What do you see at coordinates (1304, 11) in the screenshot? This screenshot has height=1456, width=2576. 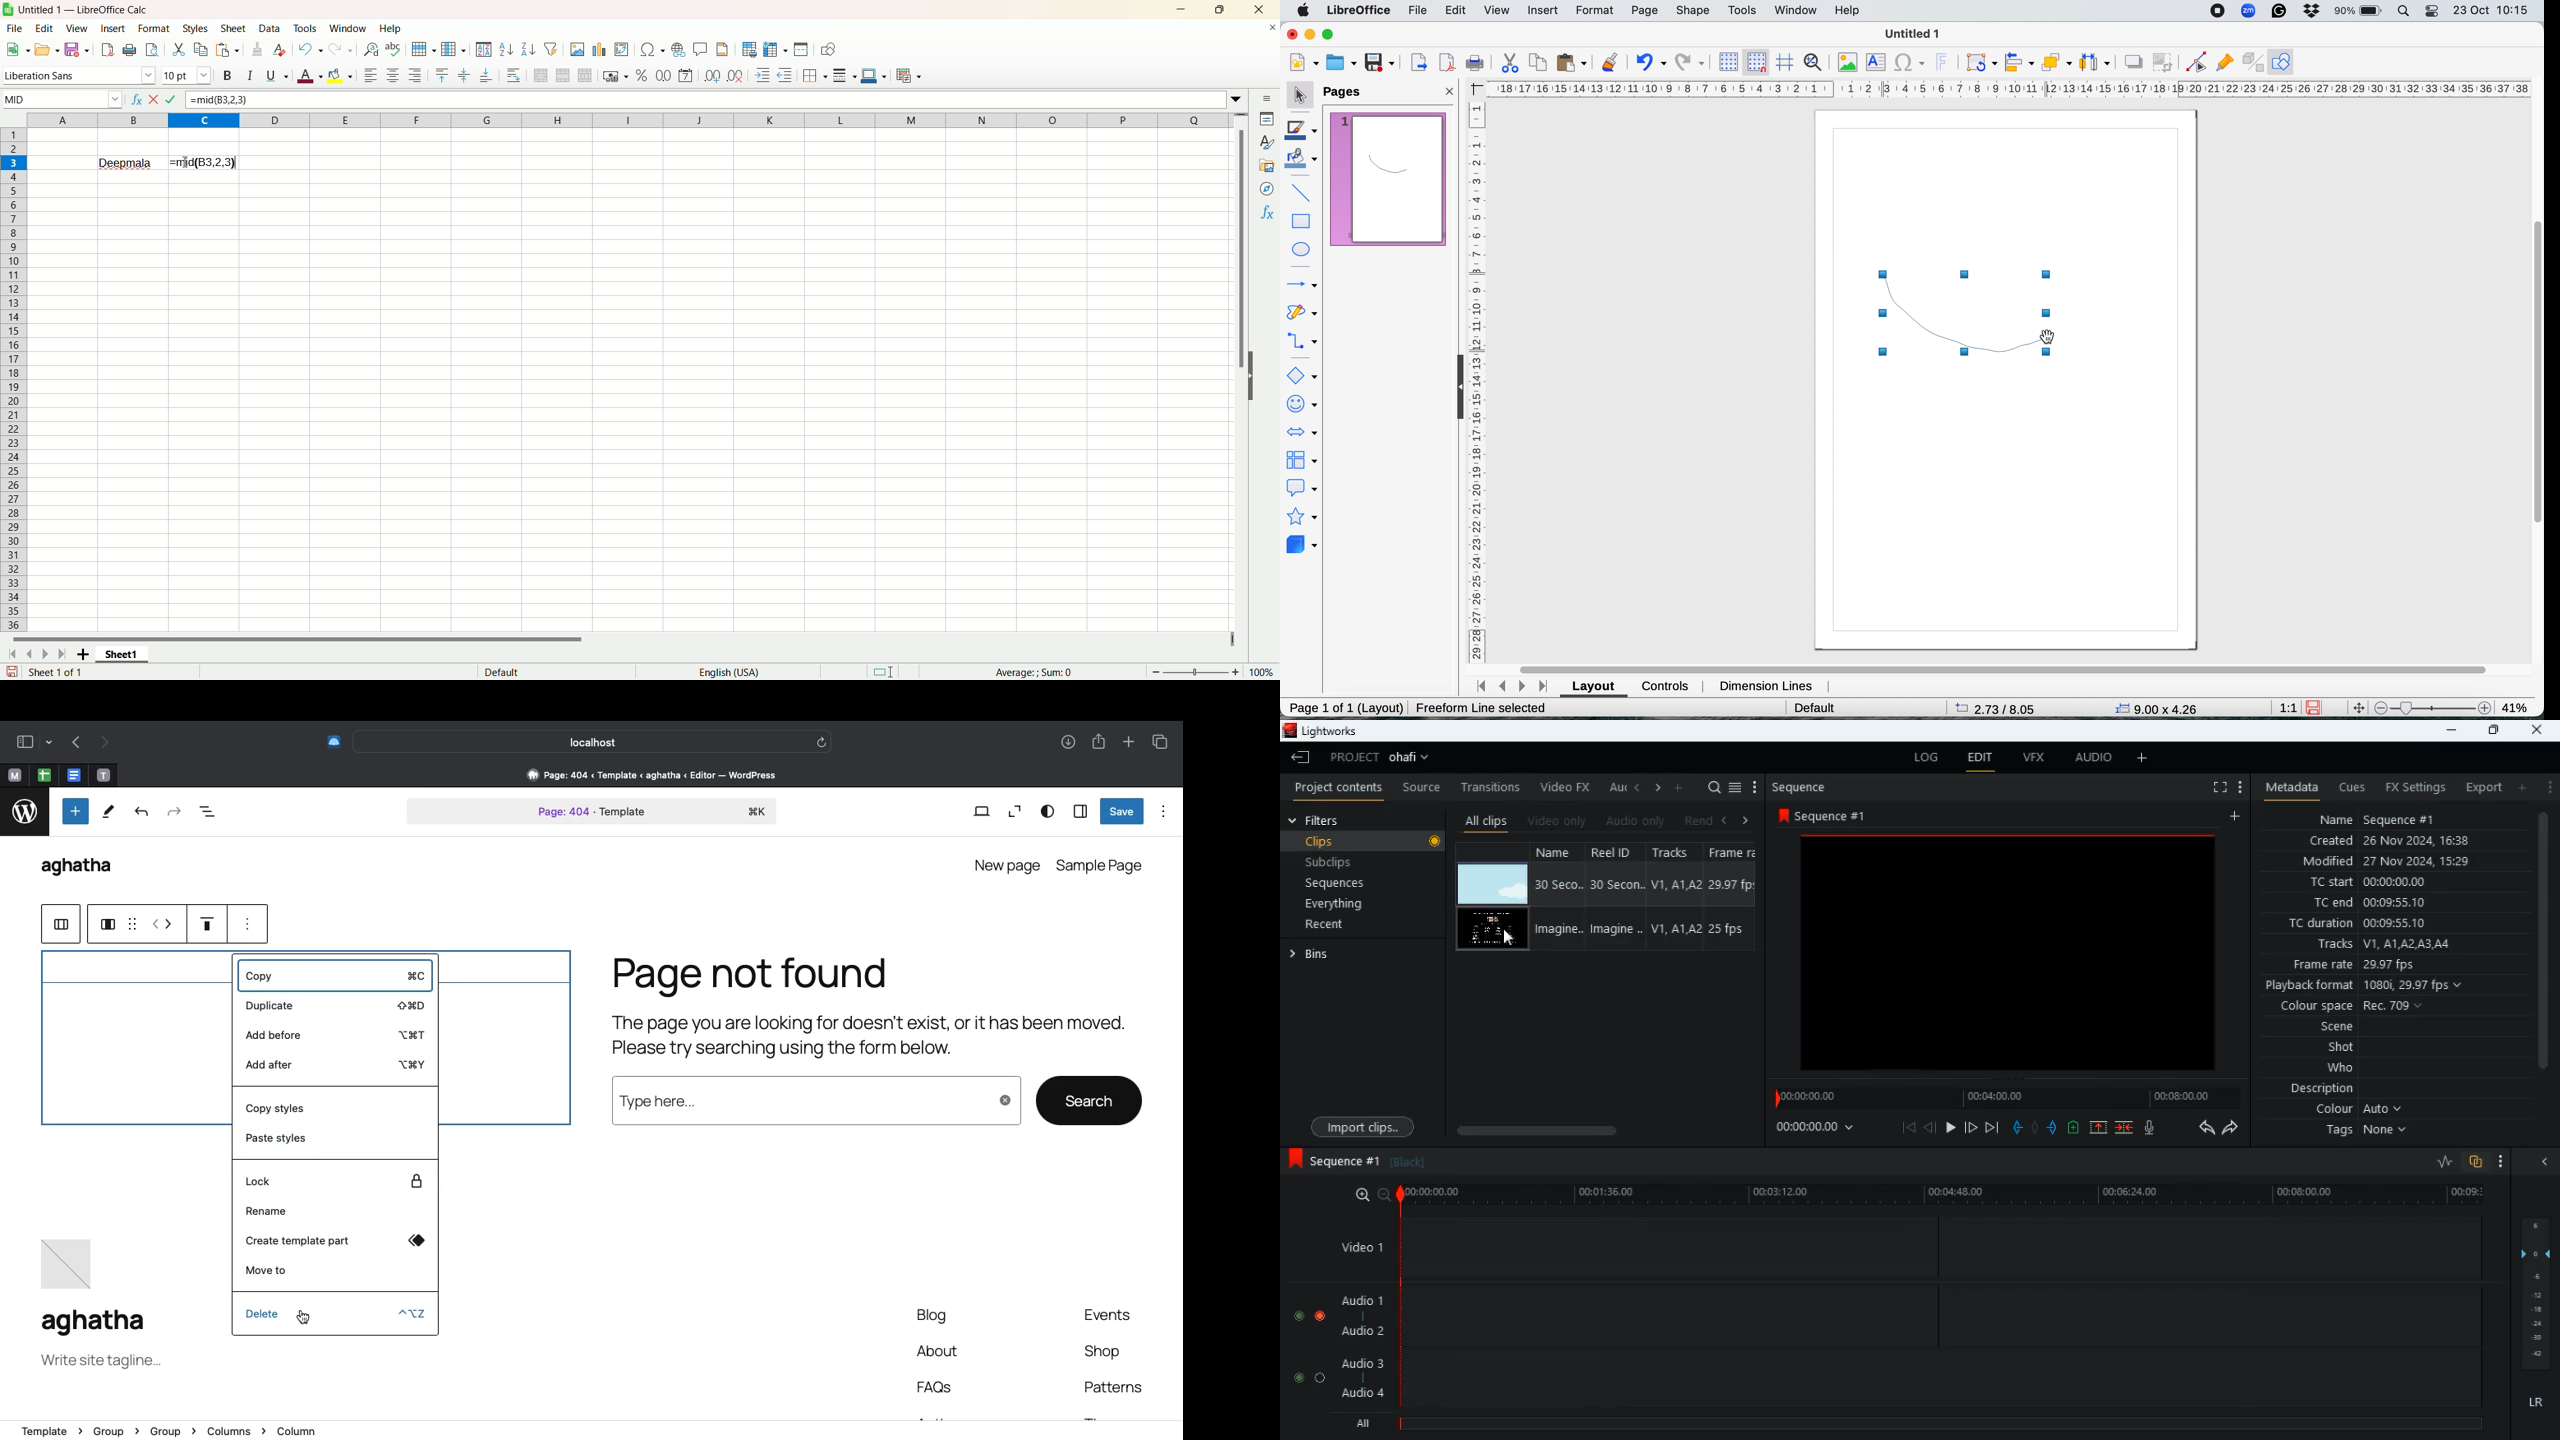 I see `system logo` at bounding box center [1304, 11].